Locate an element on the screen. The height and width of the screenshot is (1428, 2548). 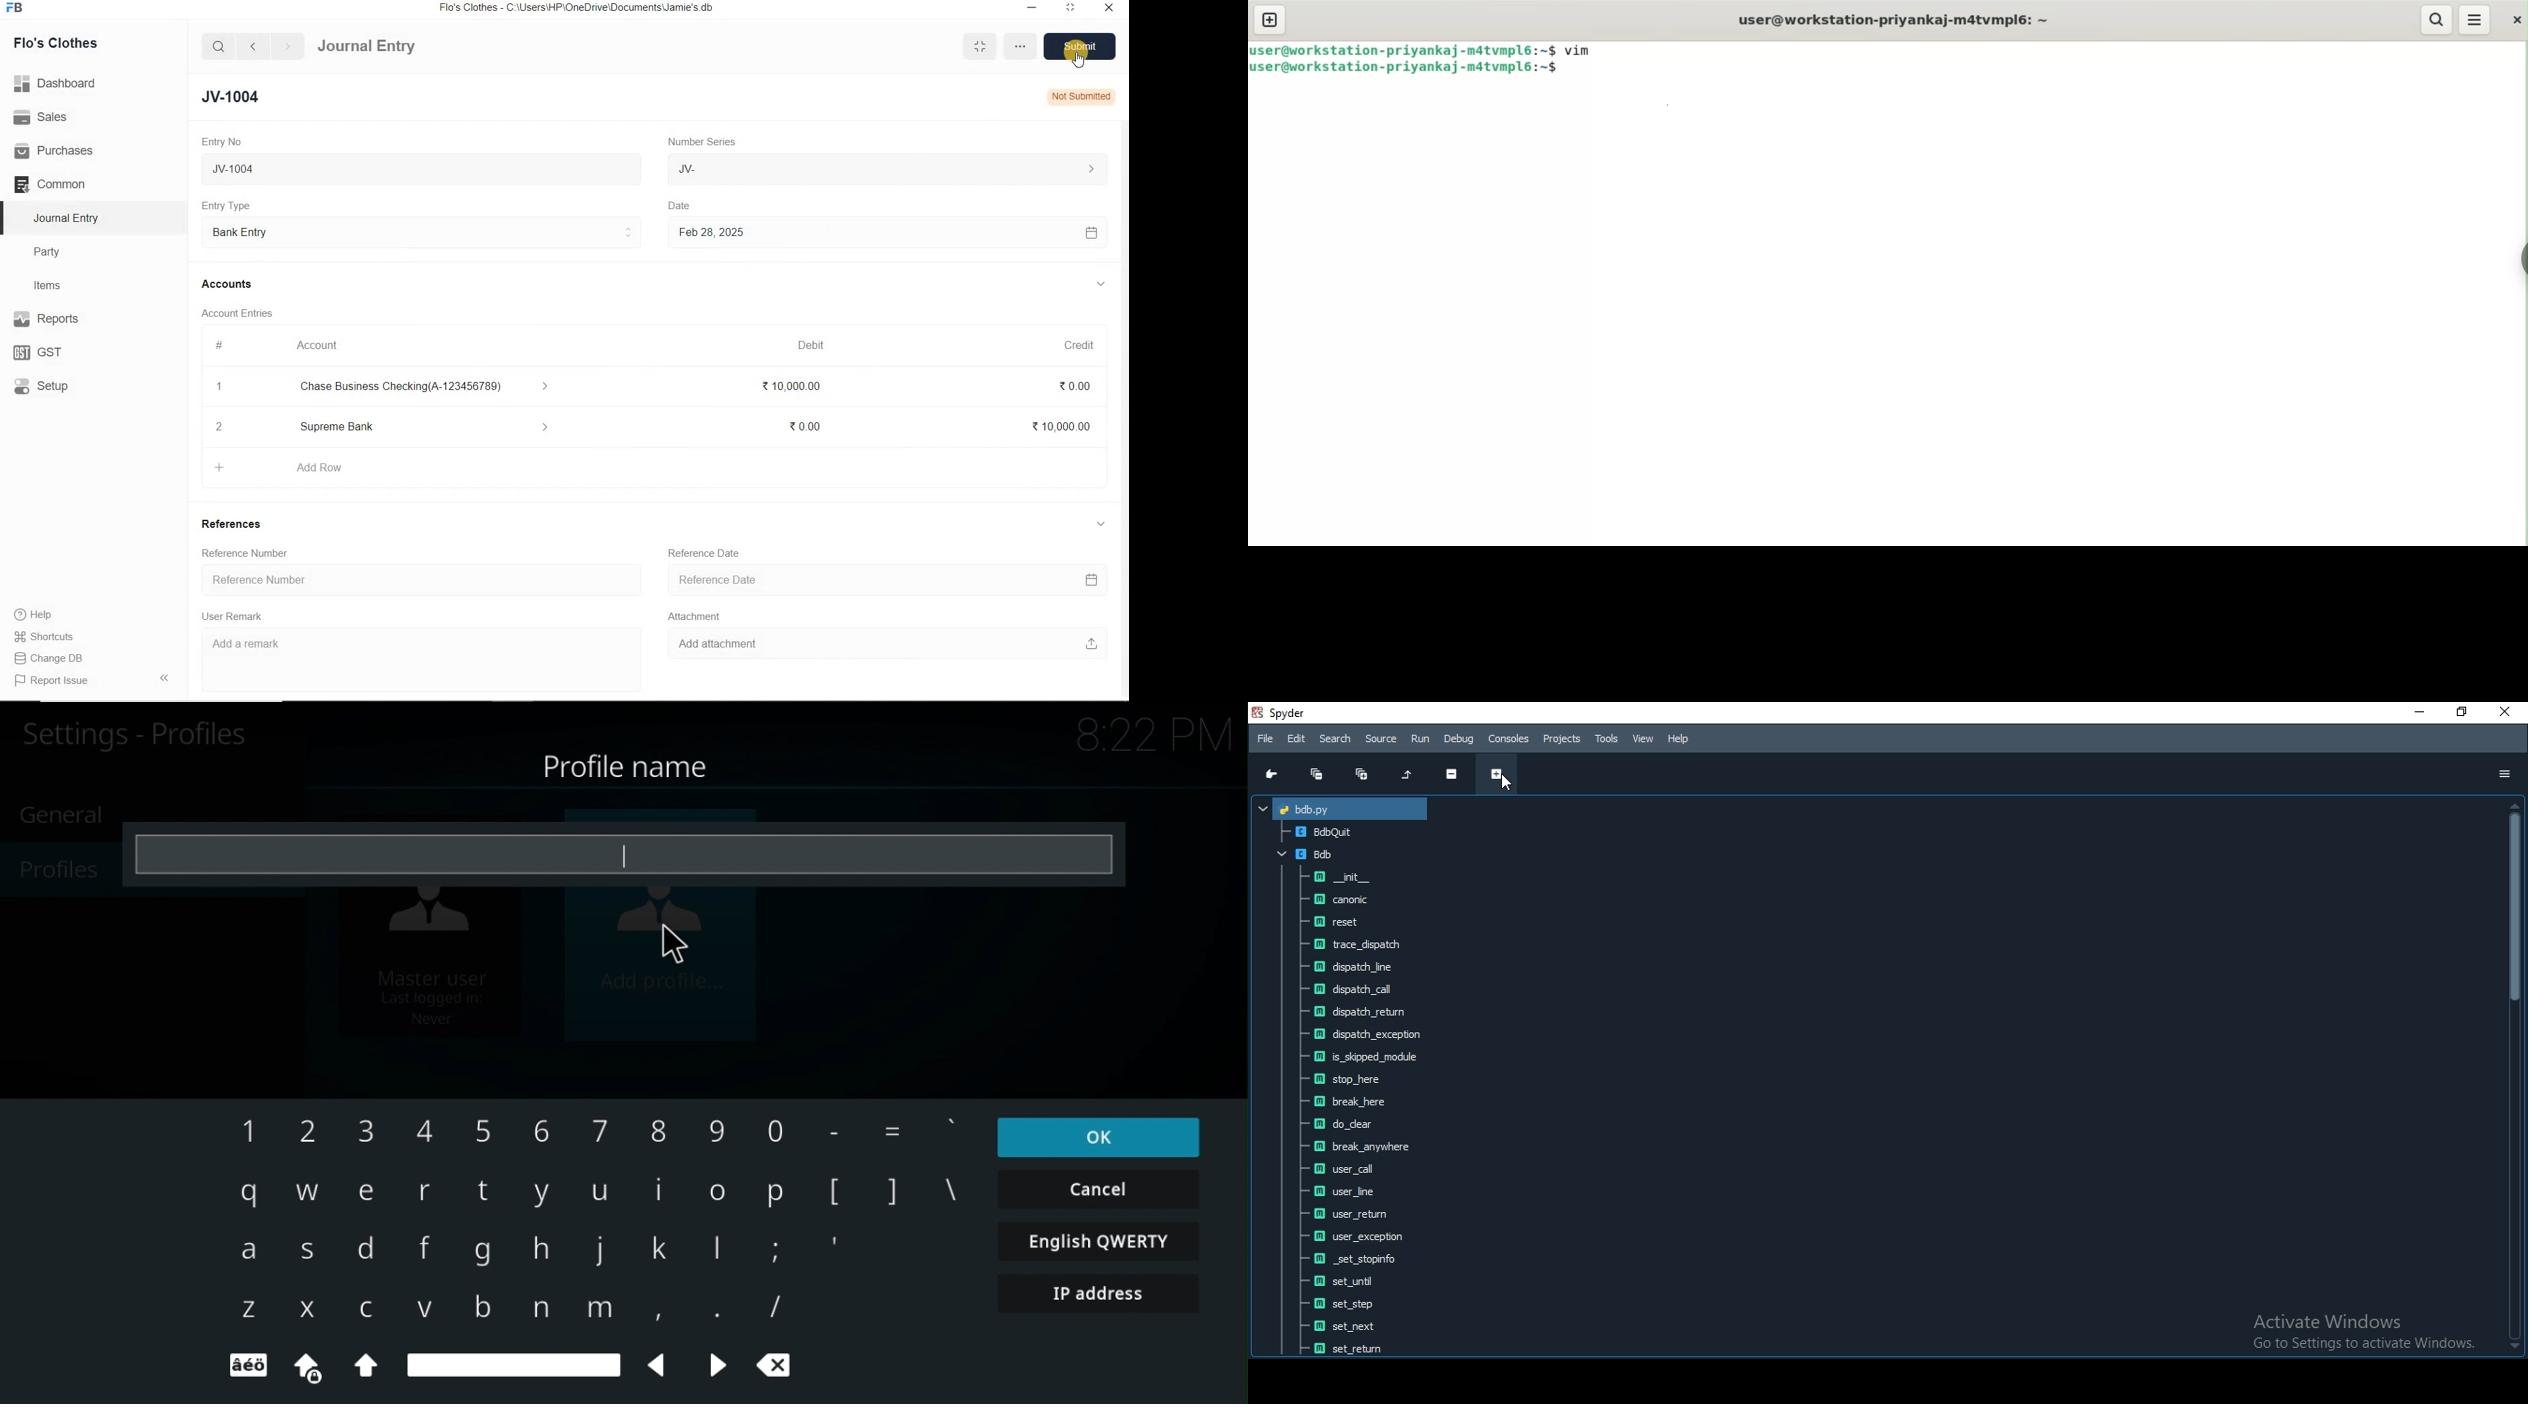
+ Add Row is located at coordinates (289, 469).